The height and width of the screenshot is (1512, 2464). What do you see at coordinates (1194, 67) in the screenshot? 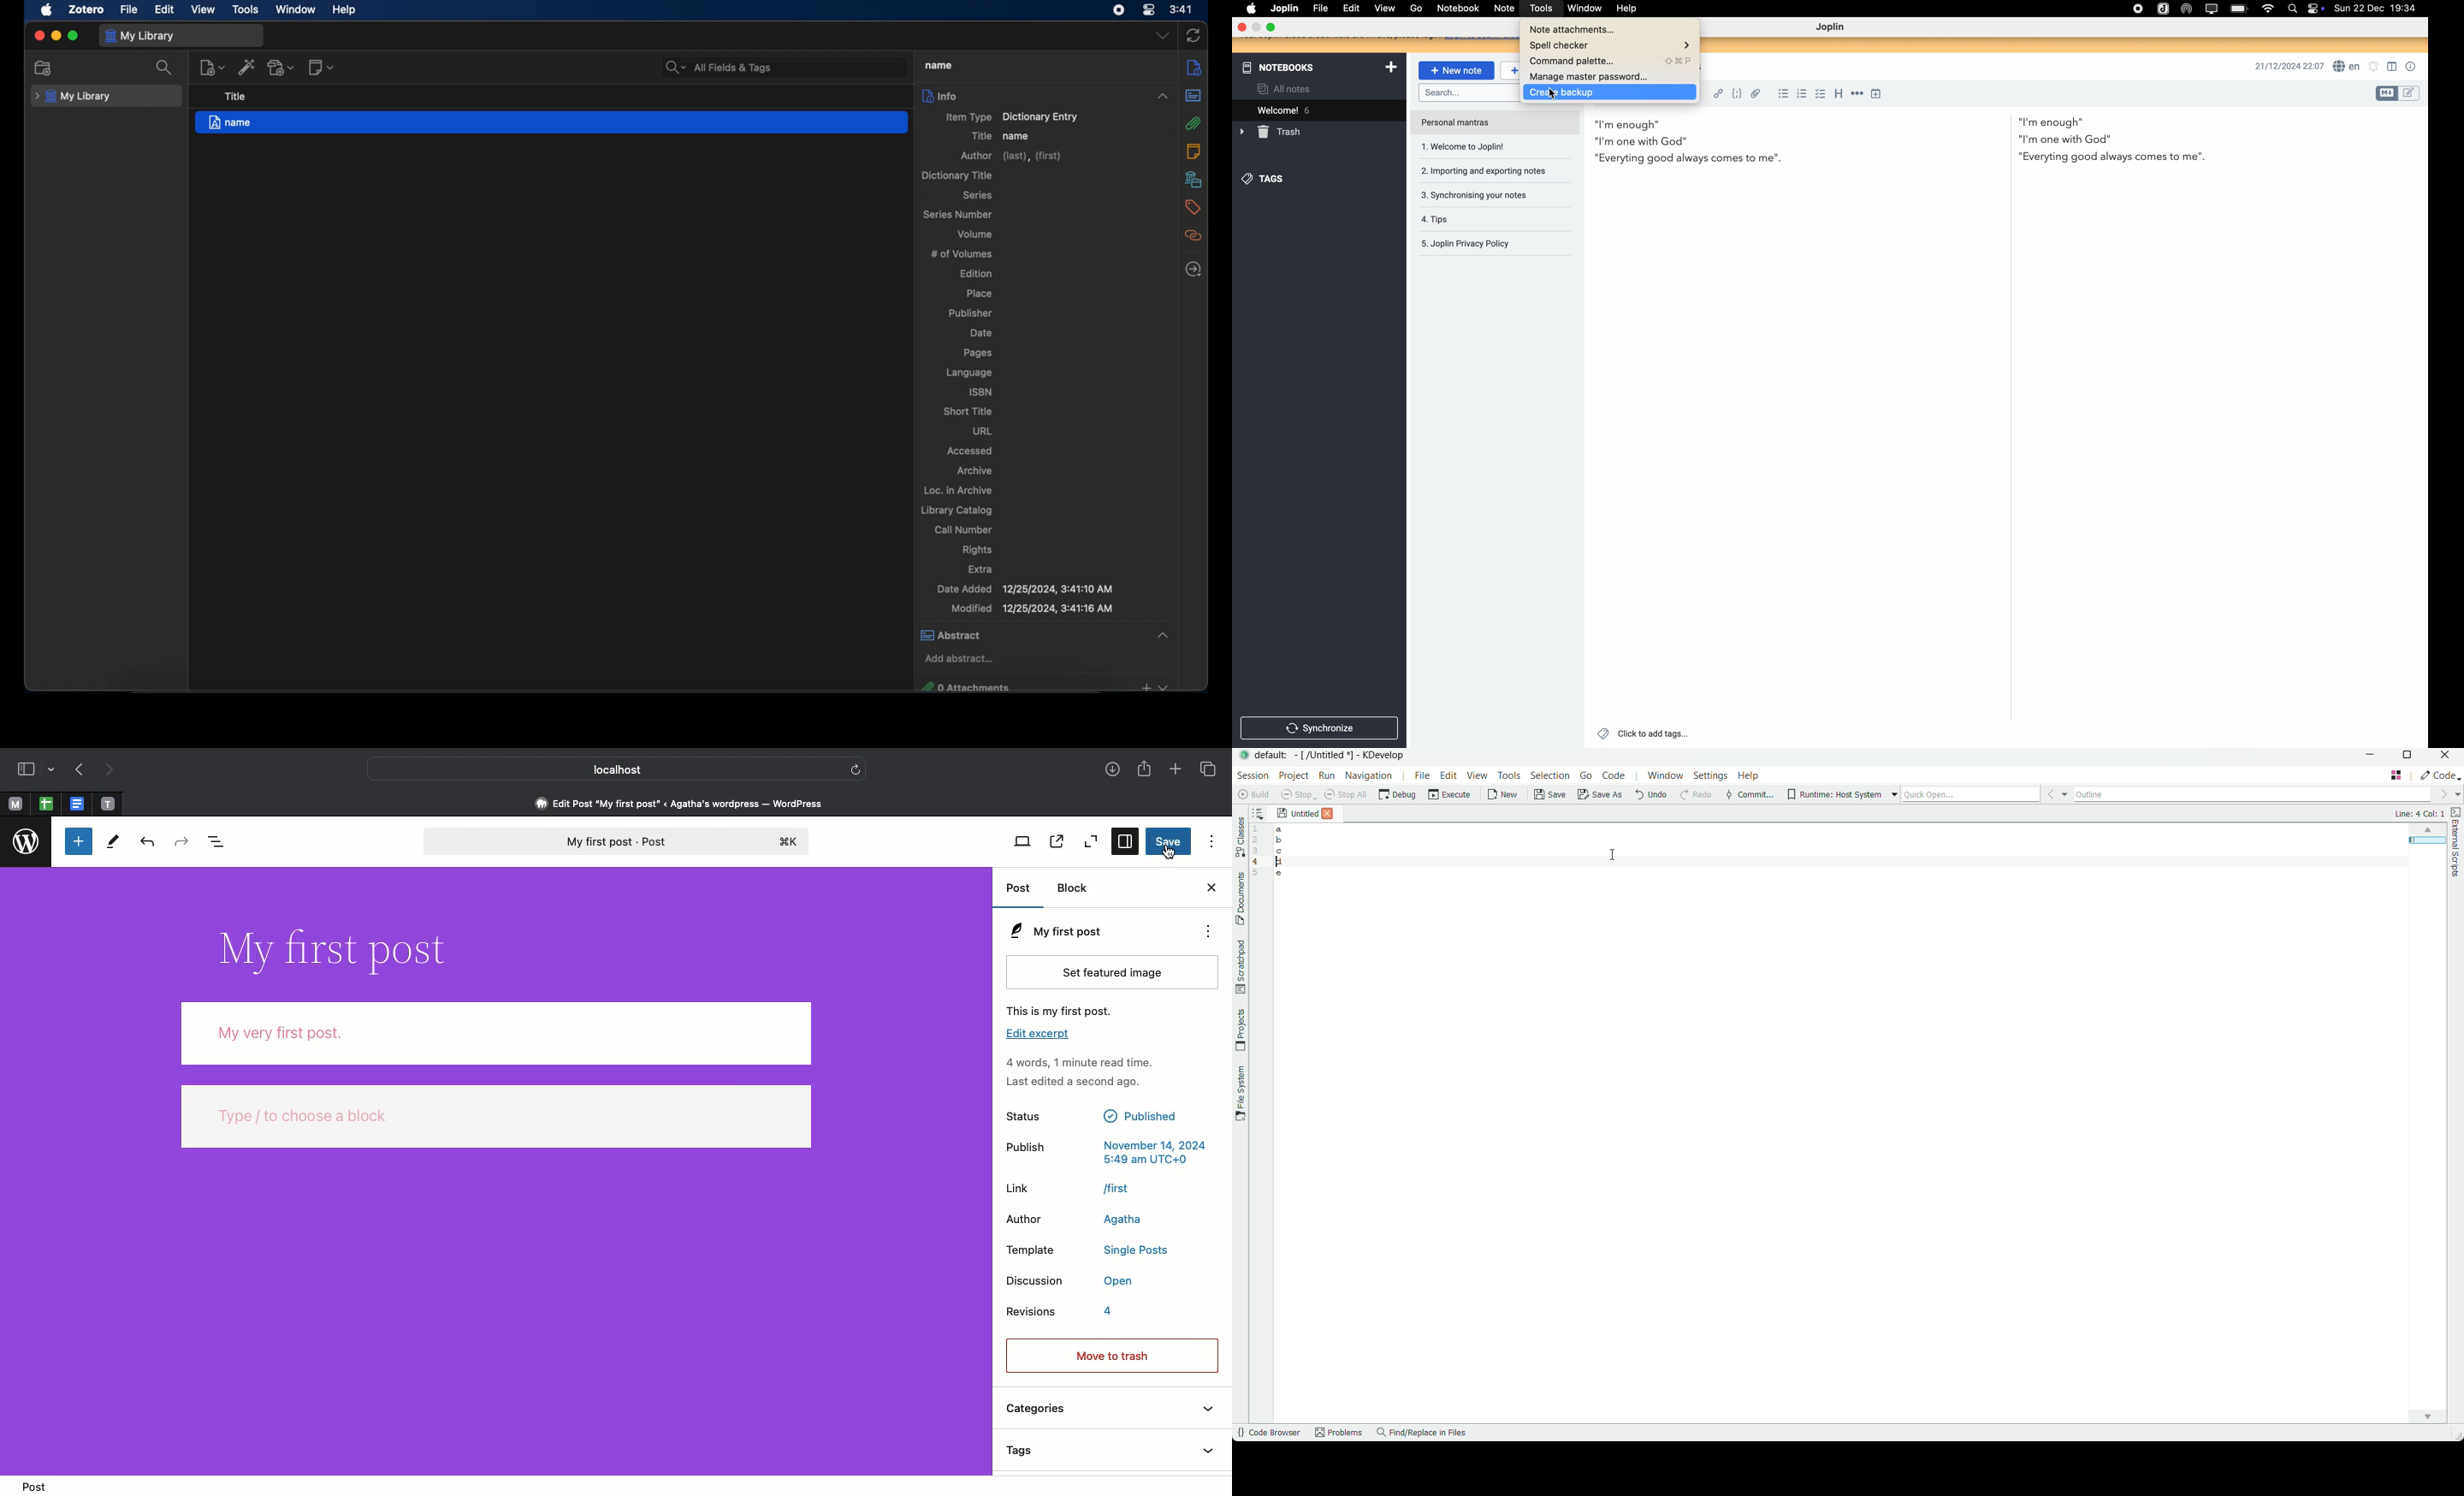
I see `info` at bounding box center [1194, 67].